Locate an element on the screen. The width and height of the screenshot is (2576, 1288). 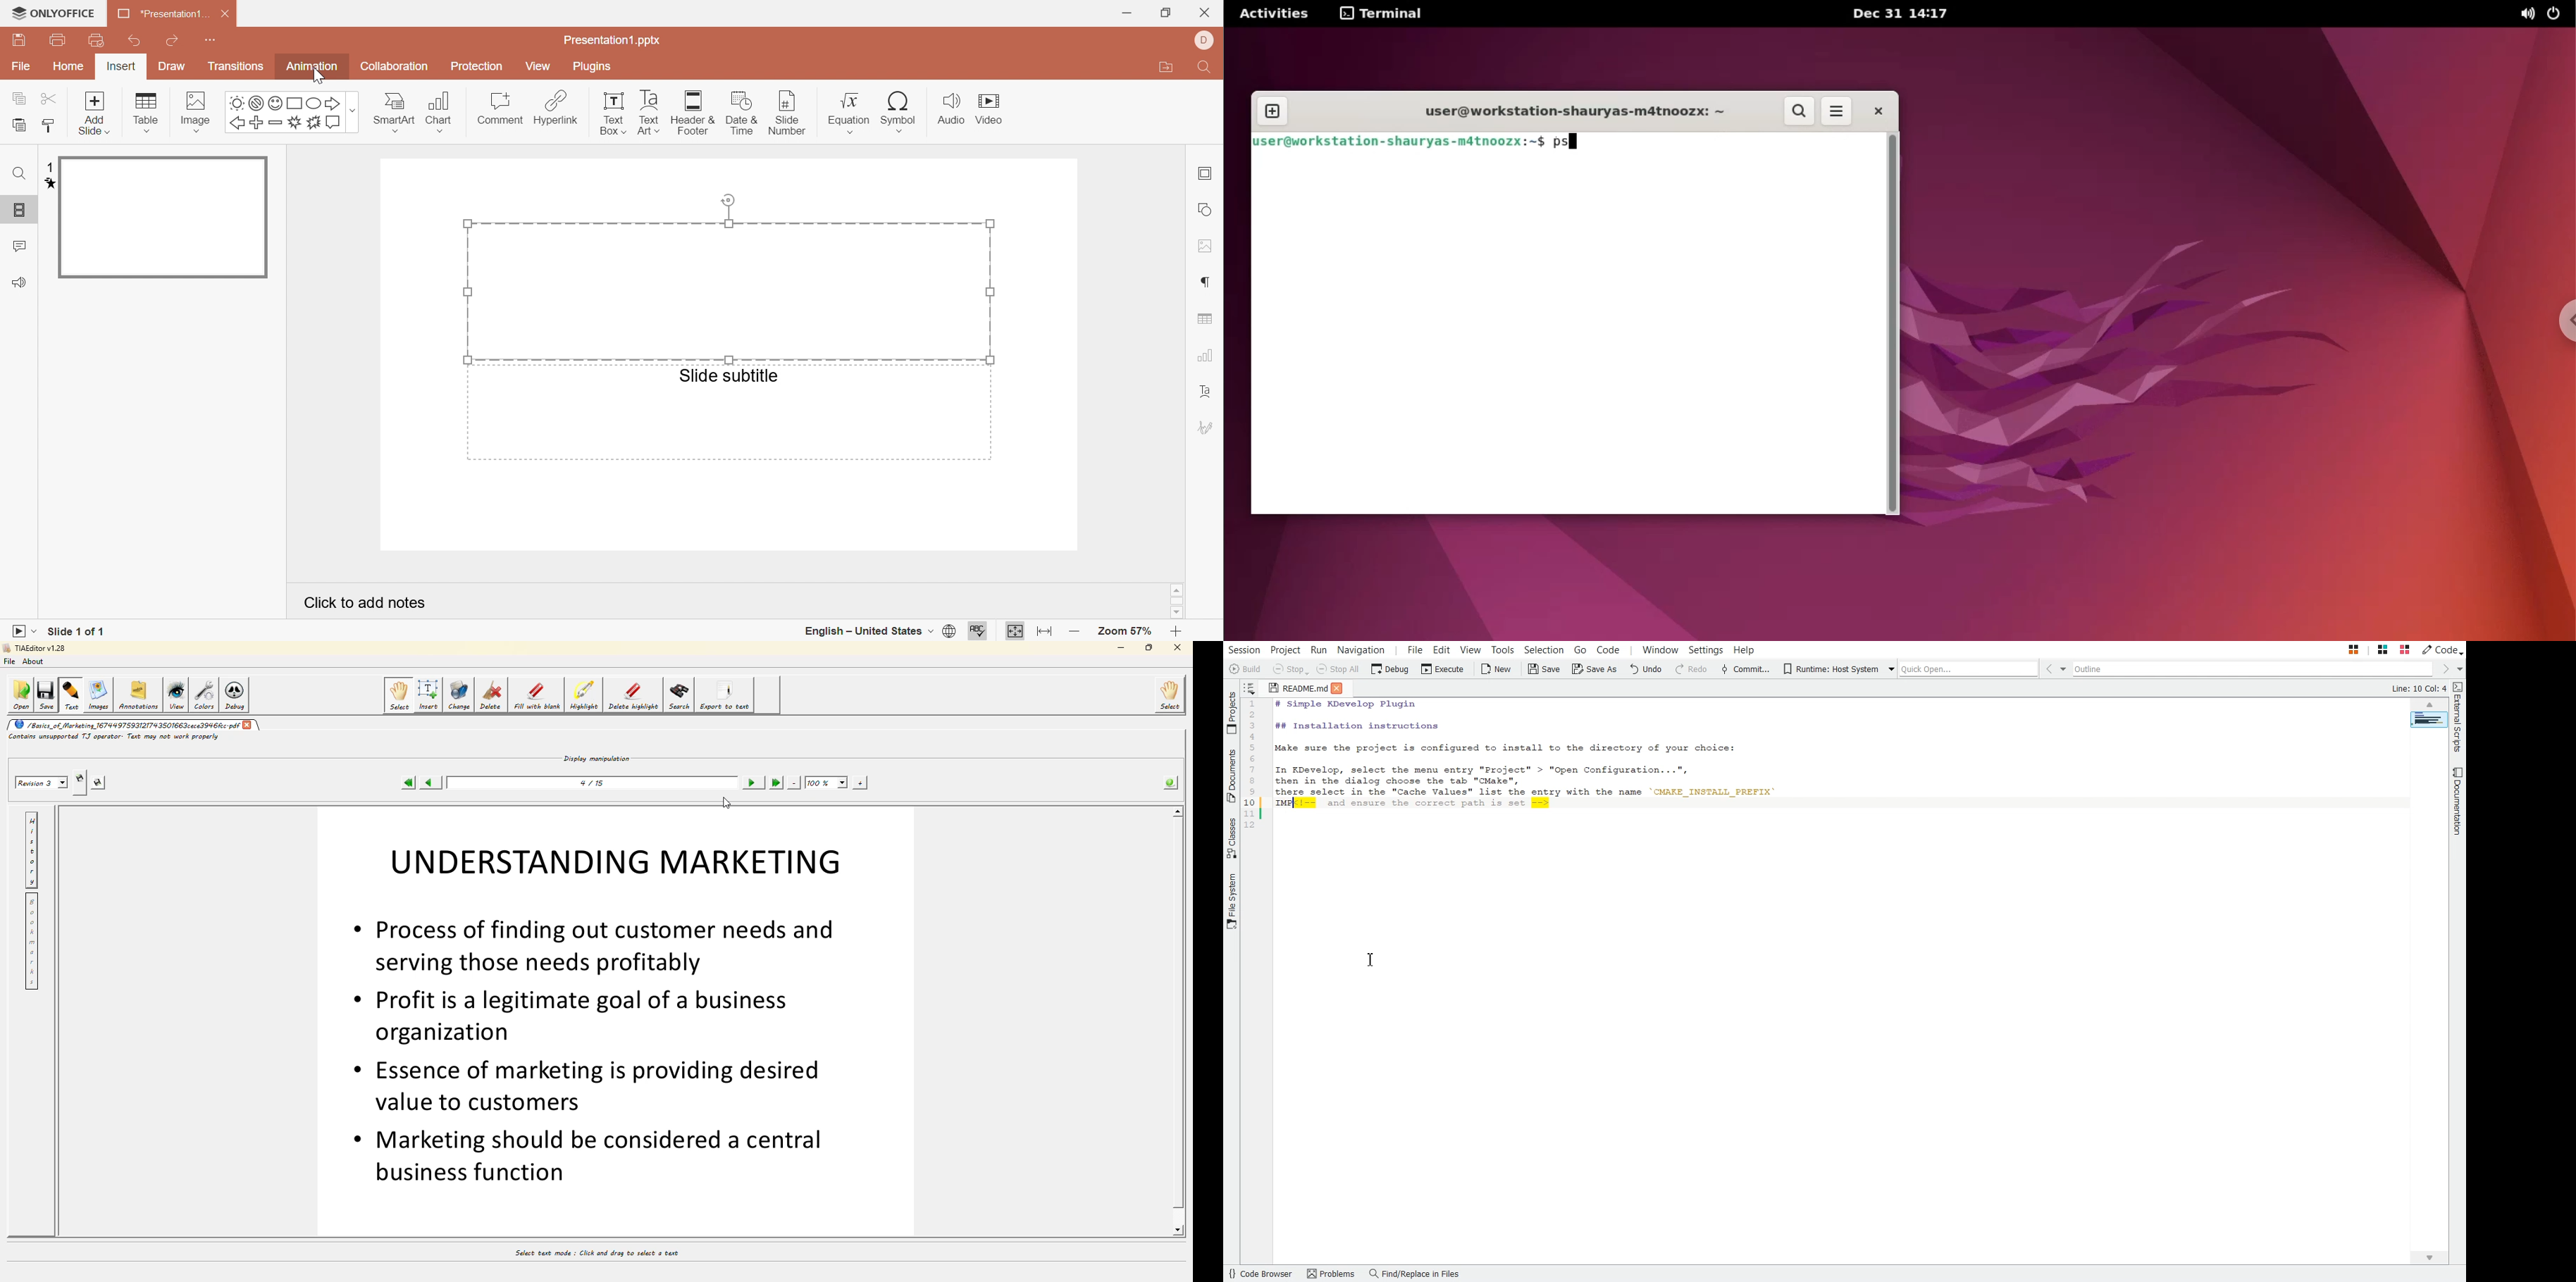
ONLYOFFICE is located at coordinates (54, 12).